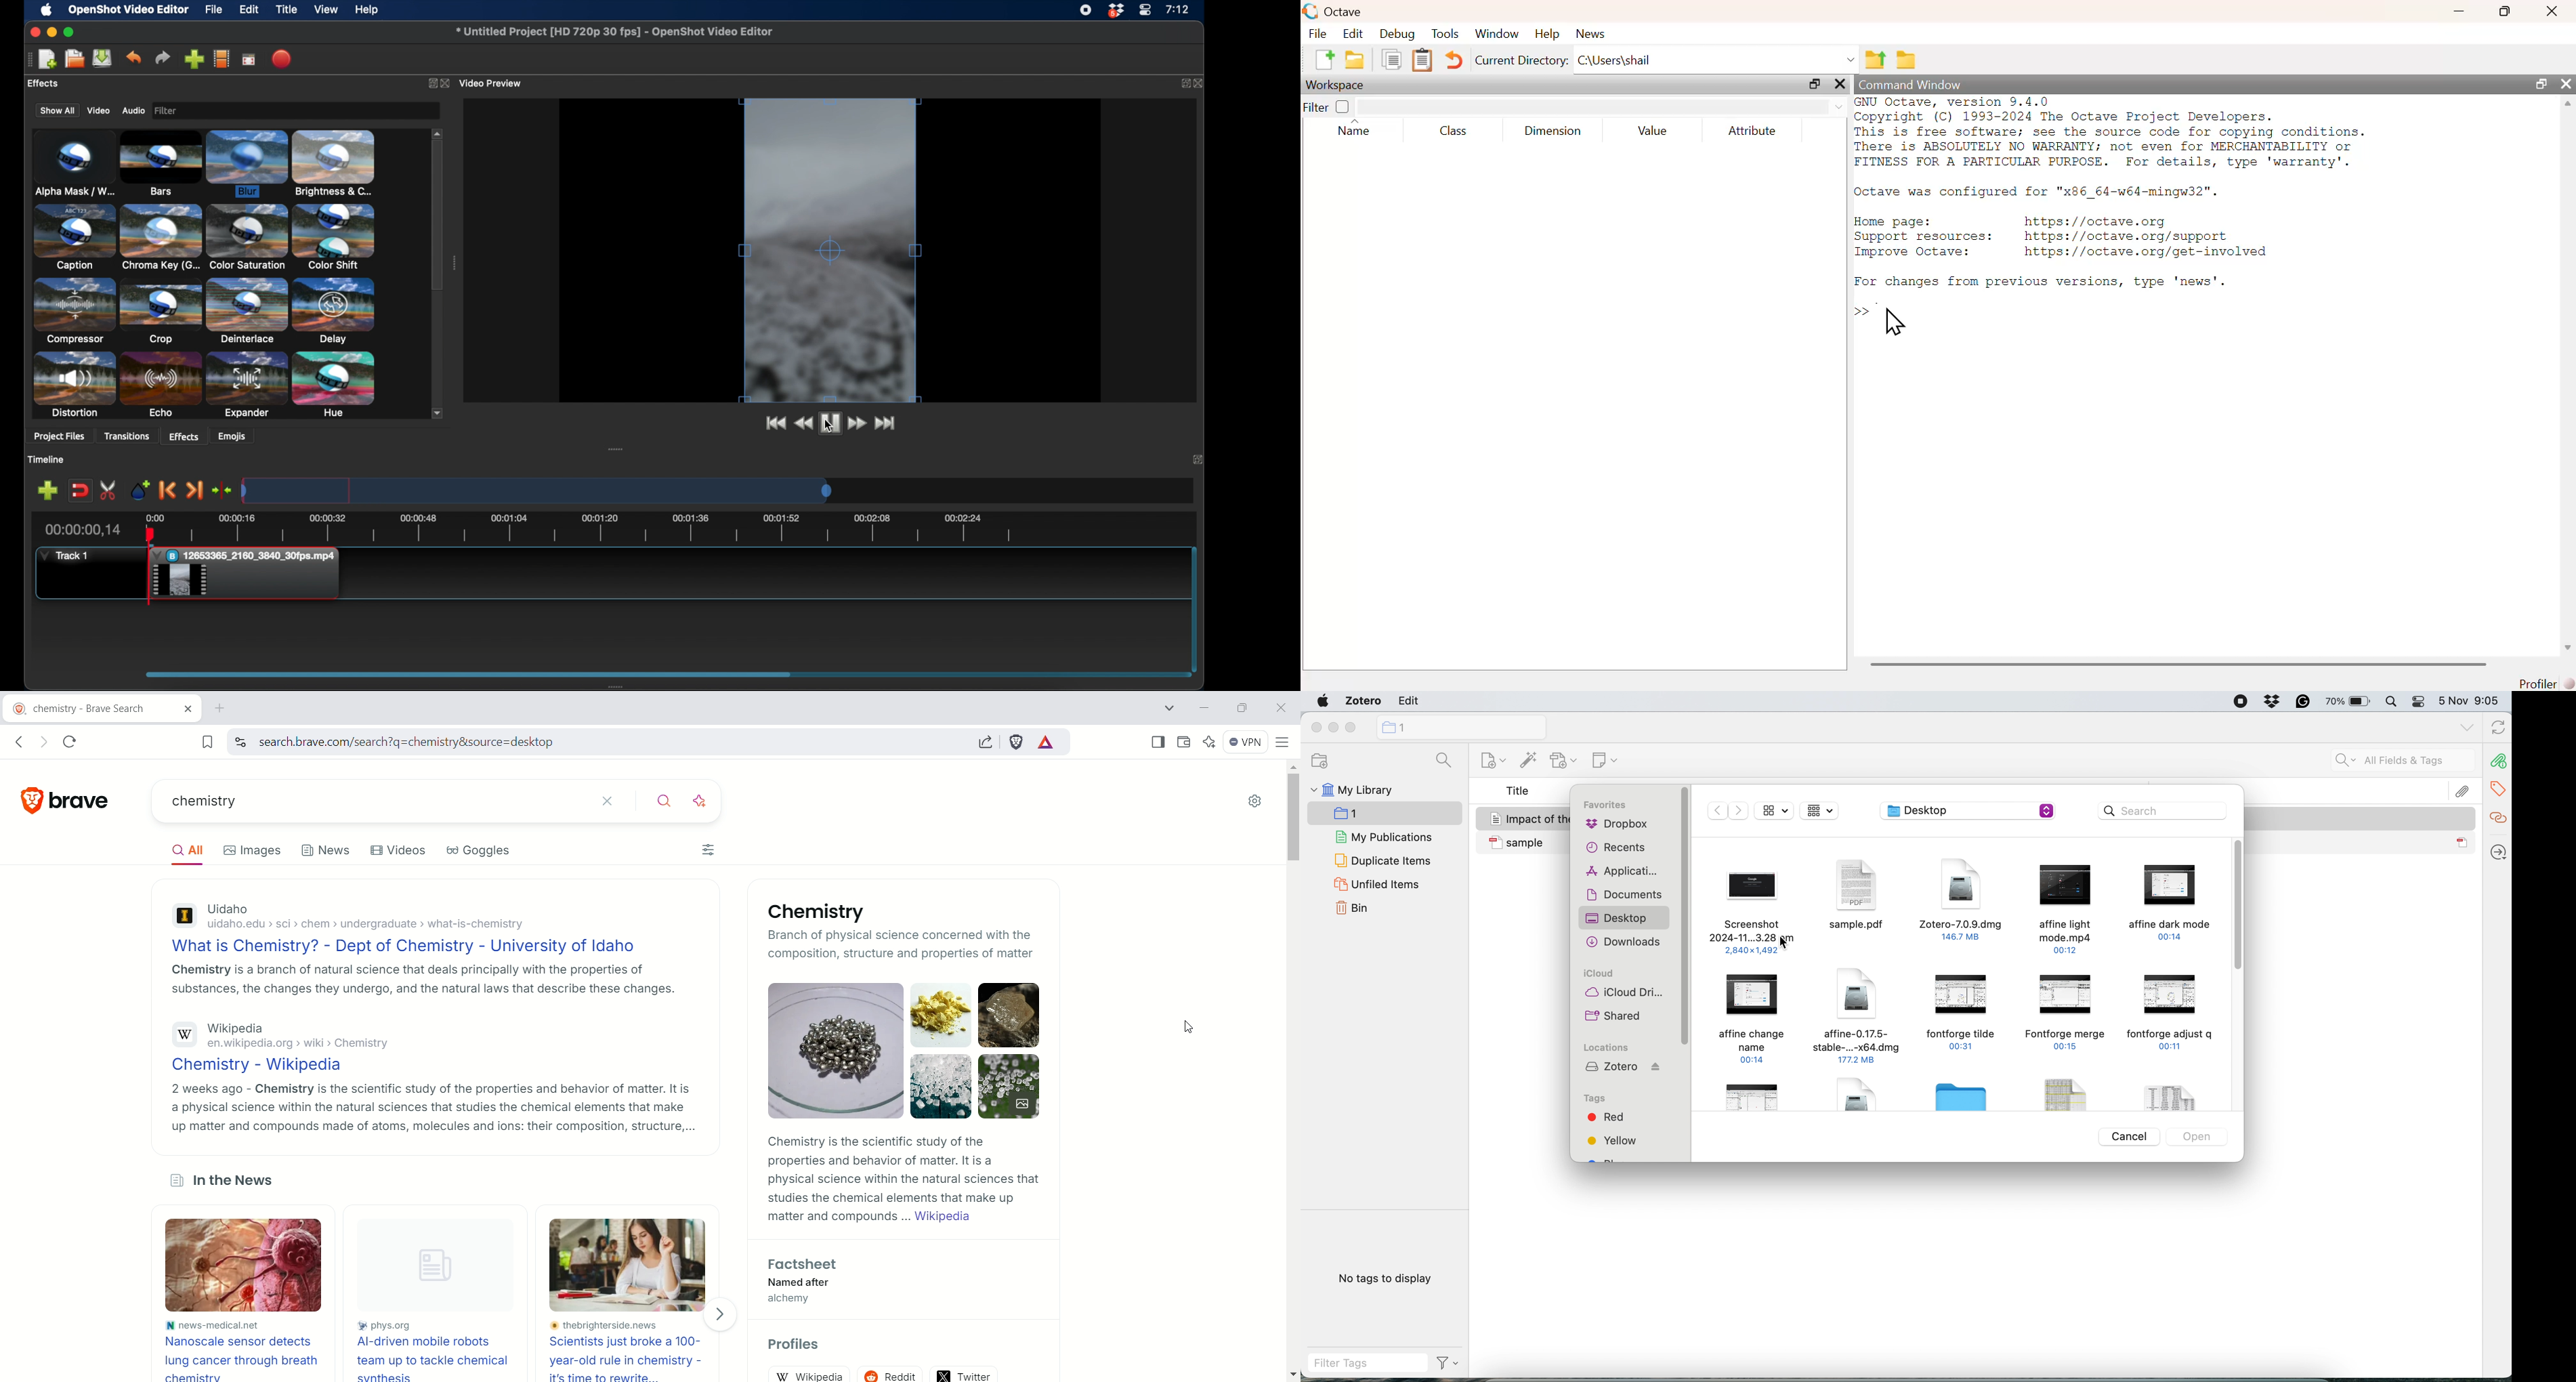 The width and height of the screenshot is (2576, 1400). What do you see at coordinates (221, 709) in the screenshot?
I see `new tab` at bounding box center [221, 709].